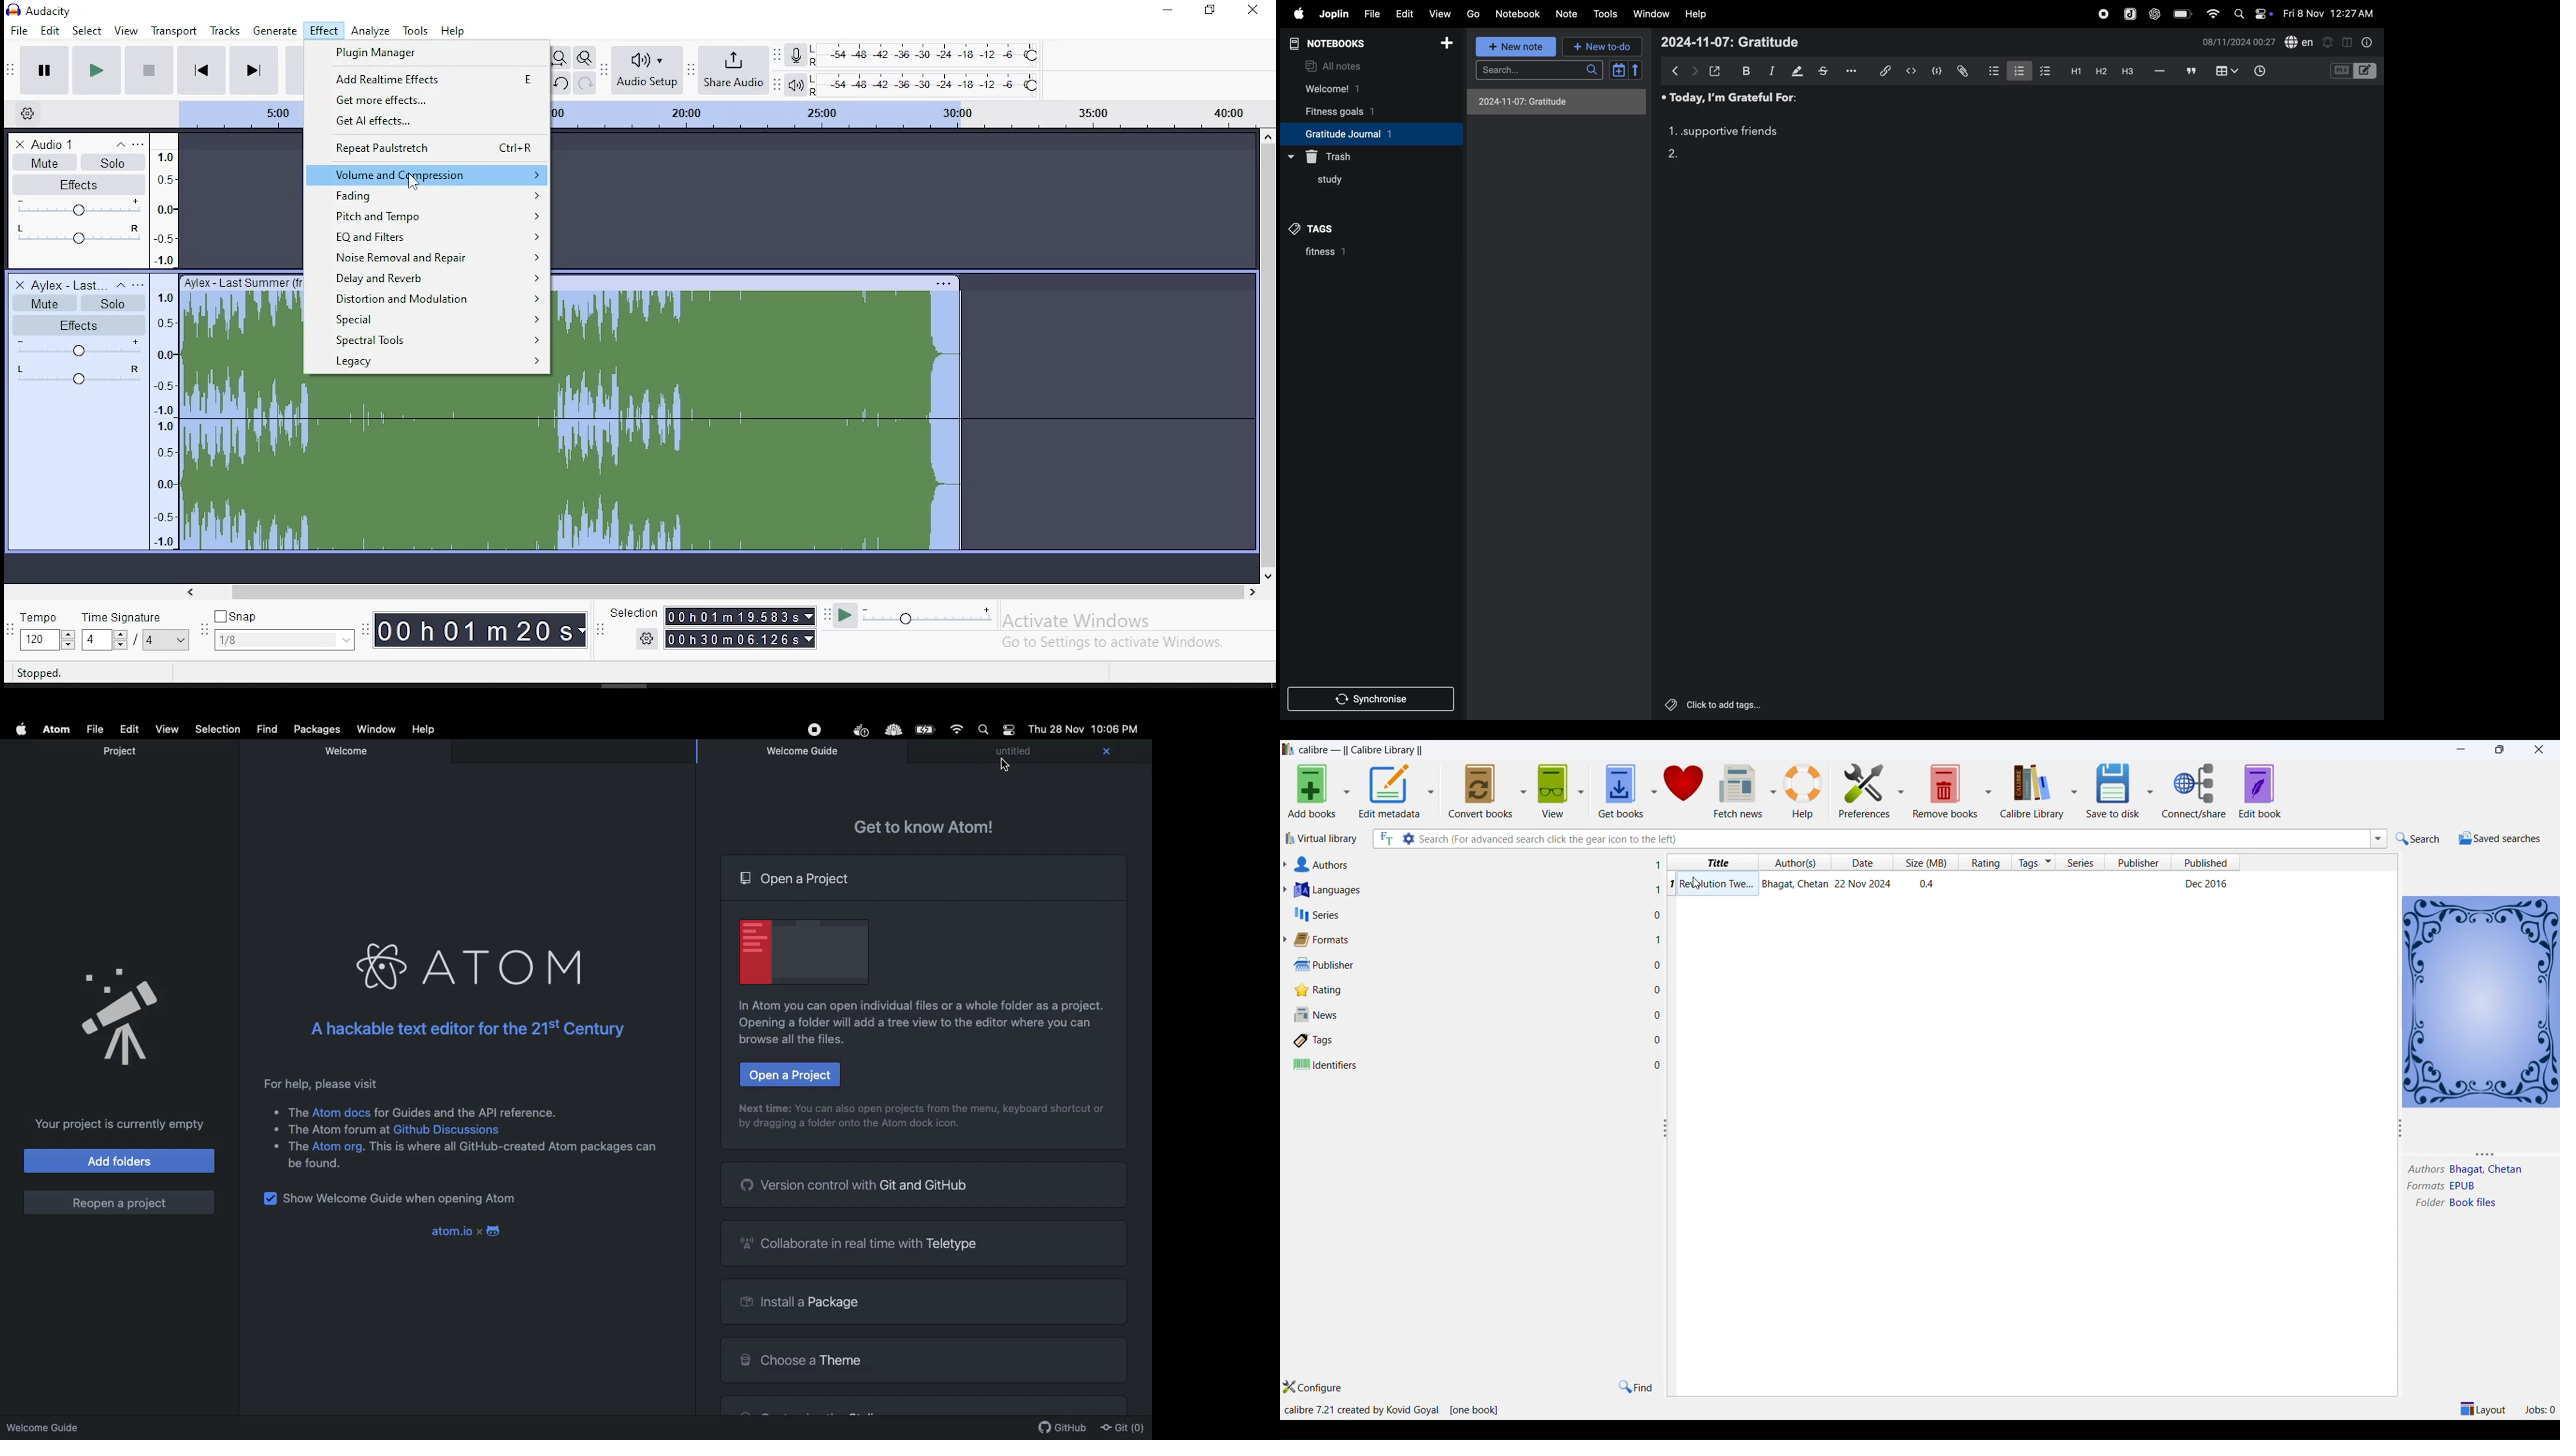  Describe the element at coordinates (120, 751) in the screenshot. I see `Project` at that location.